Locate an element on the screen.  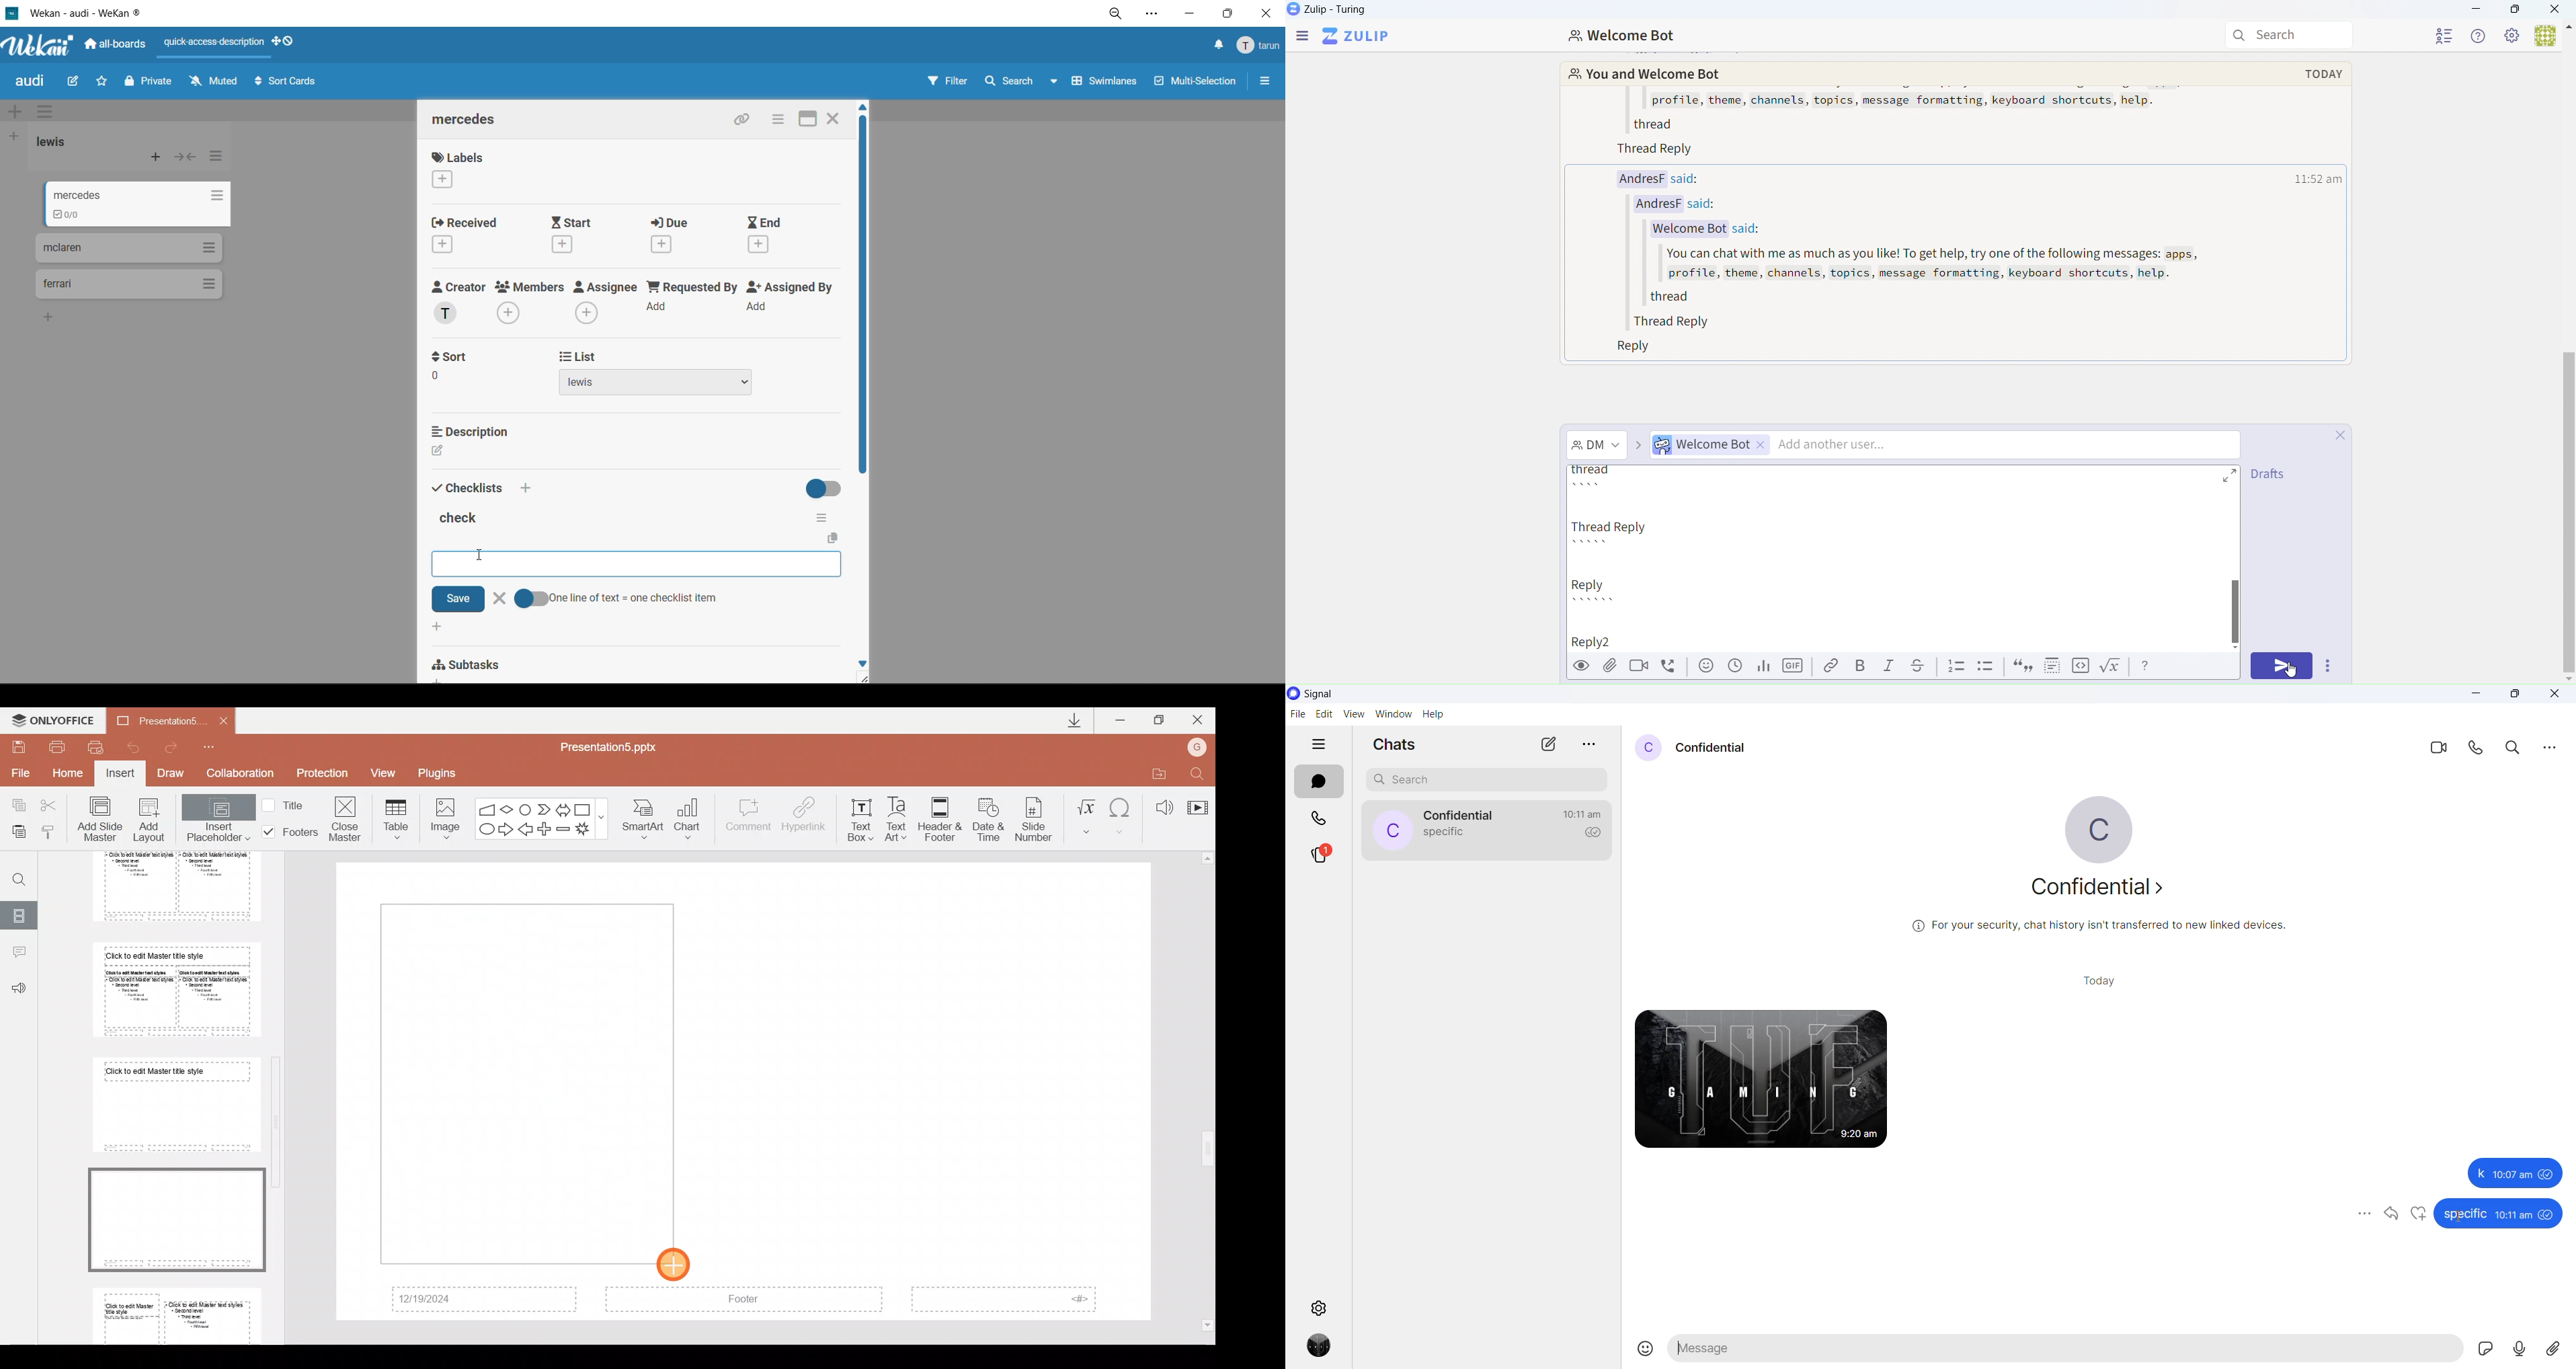
voicecall is located at coordinates (1672, 668).